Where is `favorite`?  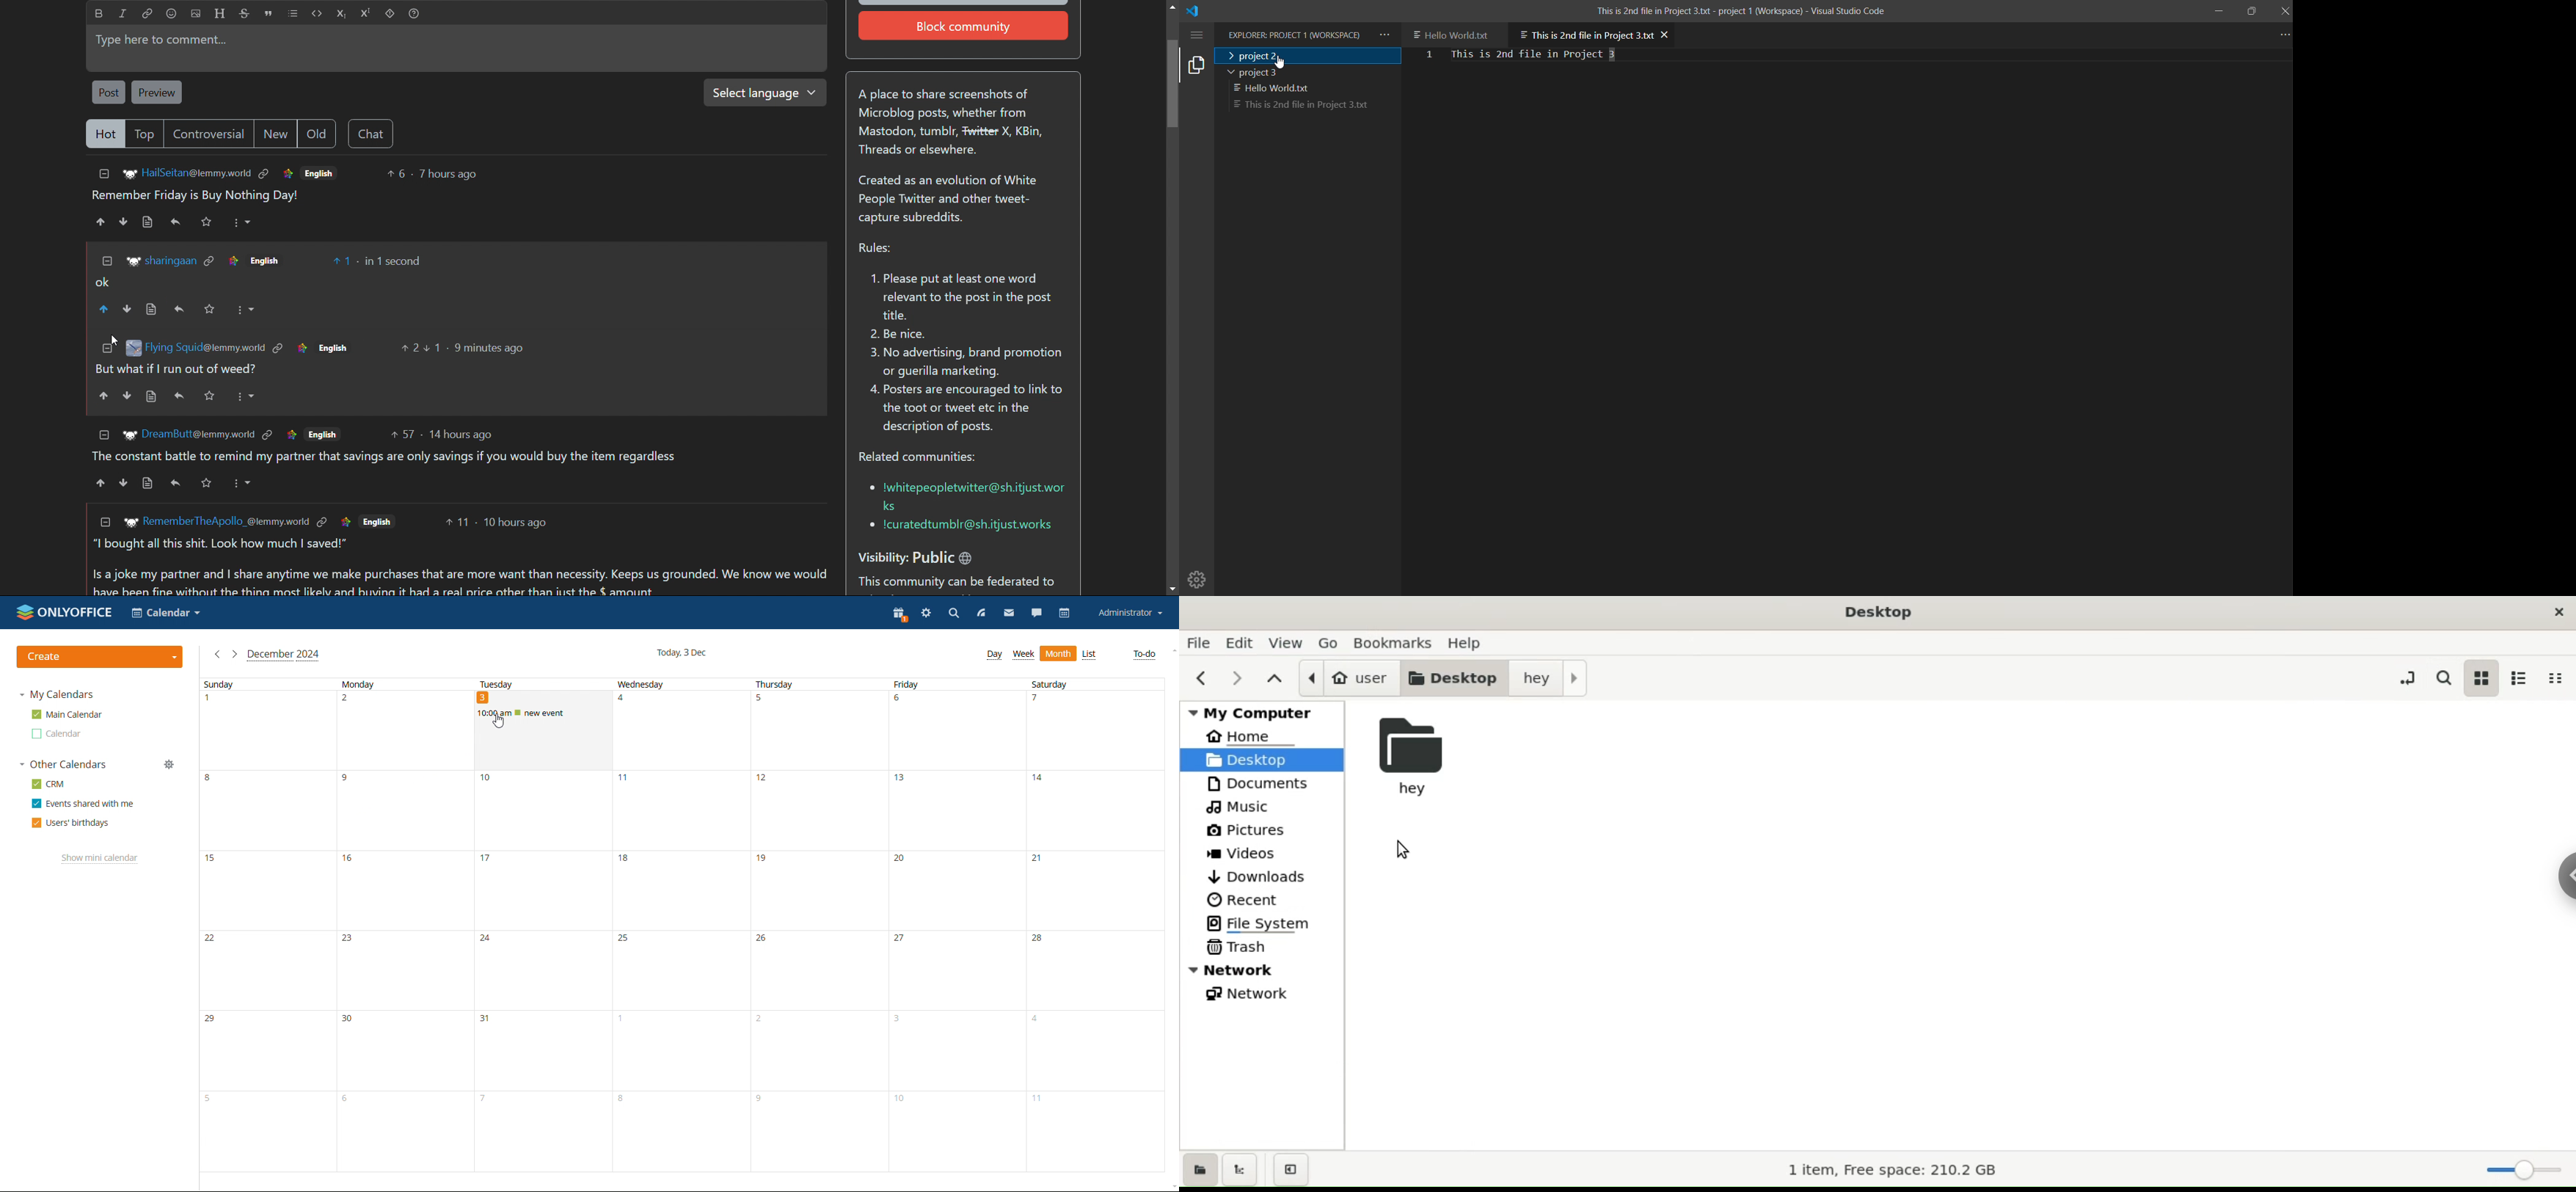 favorite is located at coordinates (213, 310).